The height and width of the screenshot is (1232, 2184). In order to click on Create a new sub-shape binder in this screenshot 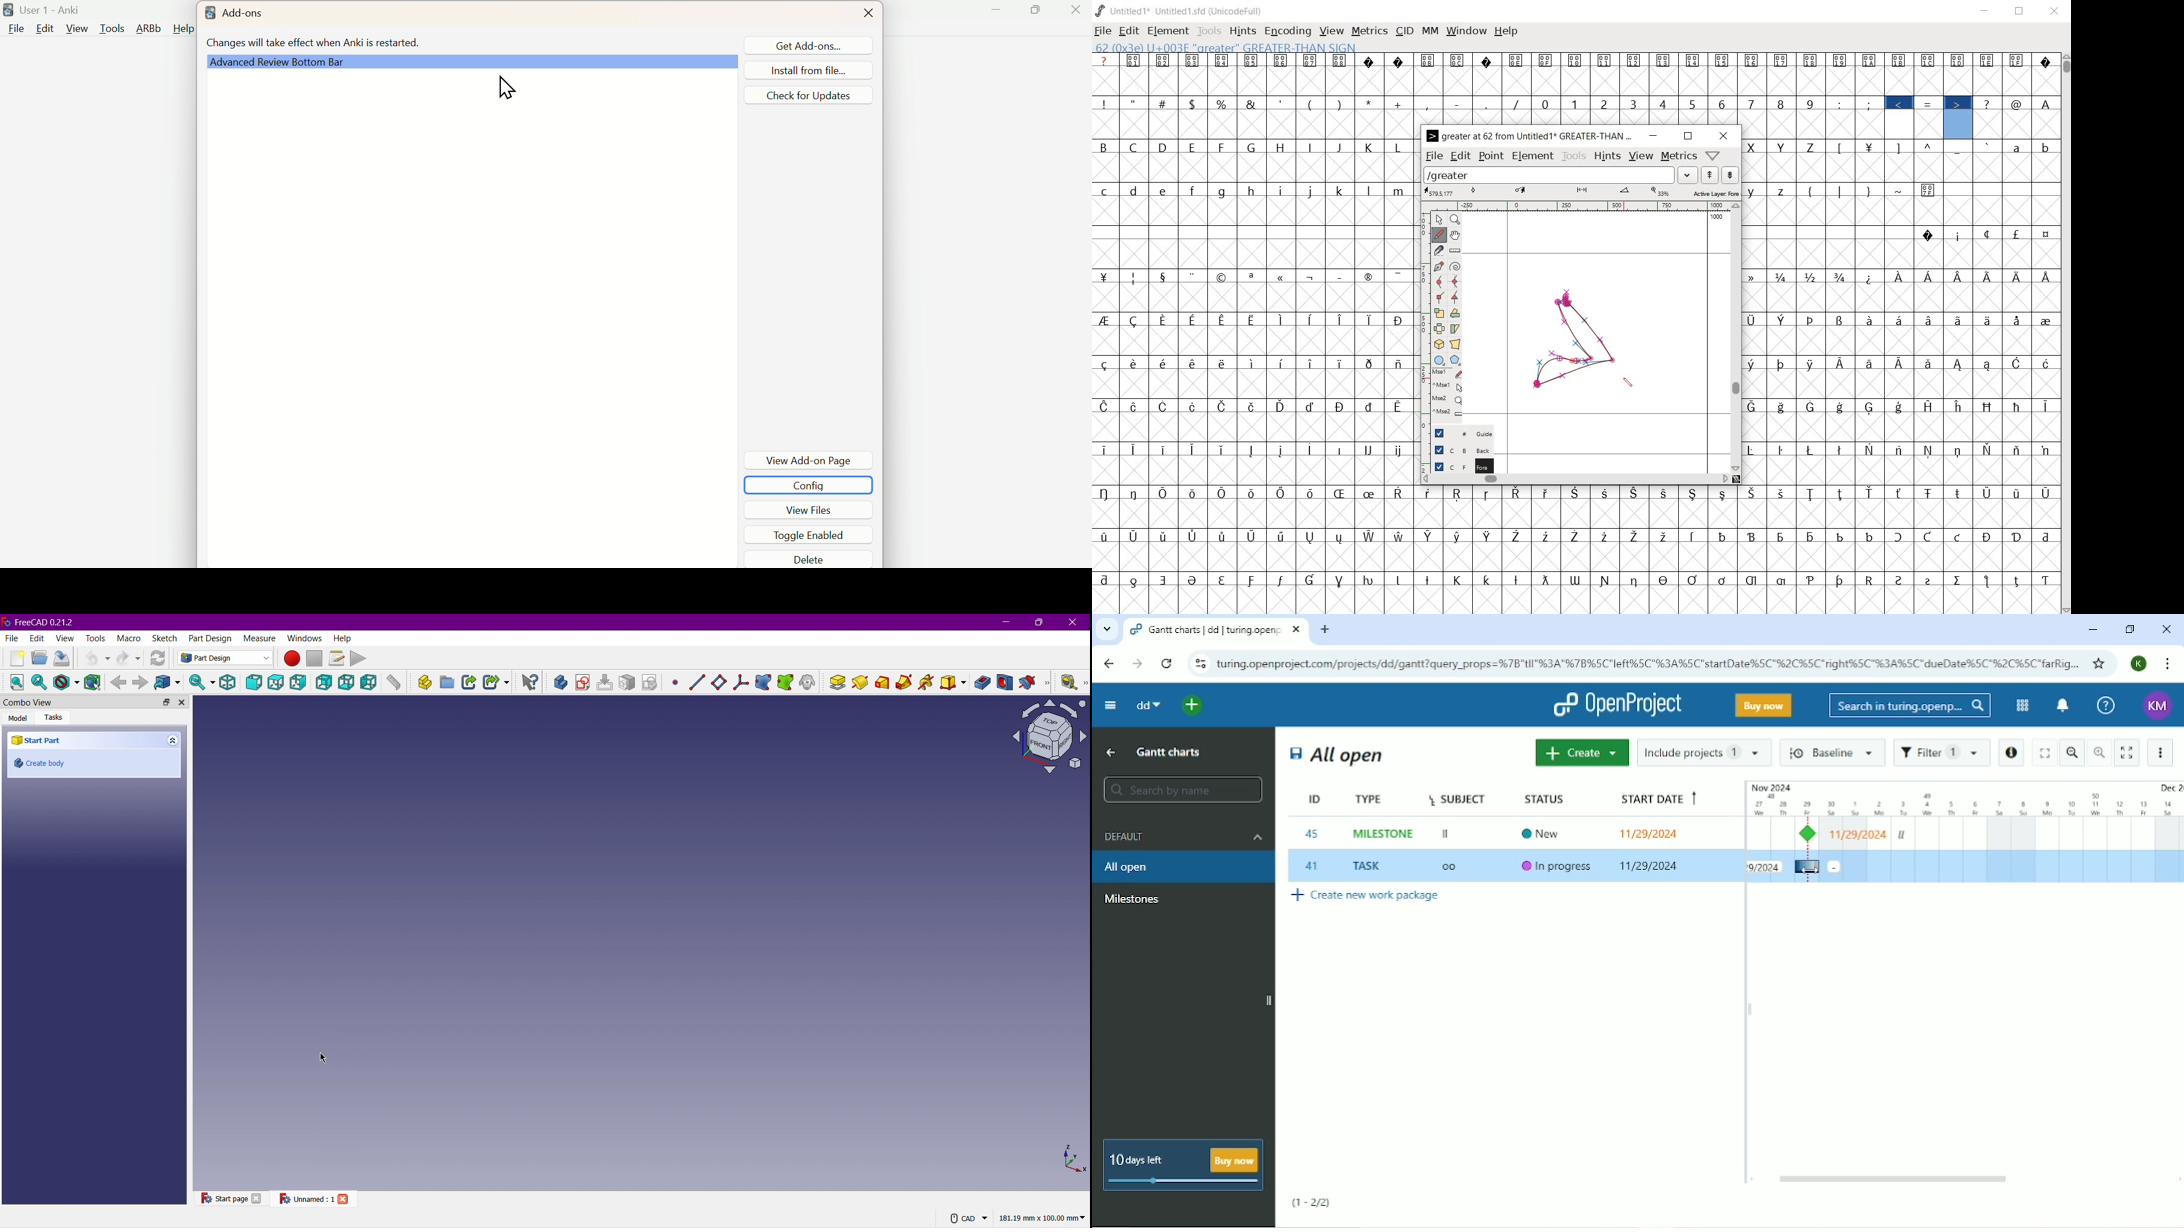, I will do `click(787, 682)`.